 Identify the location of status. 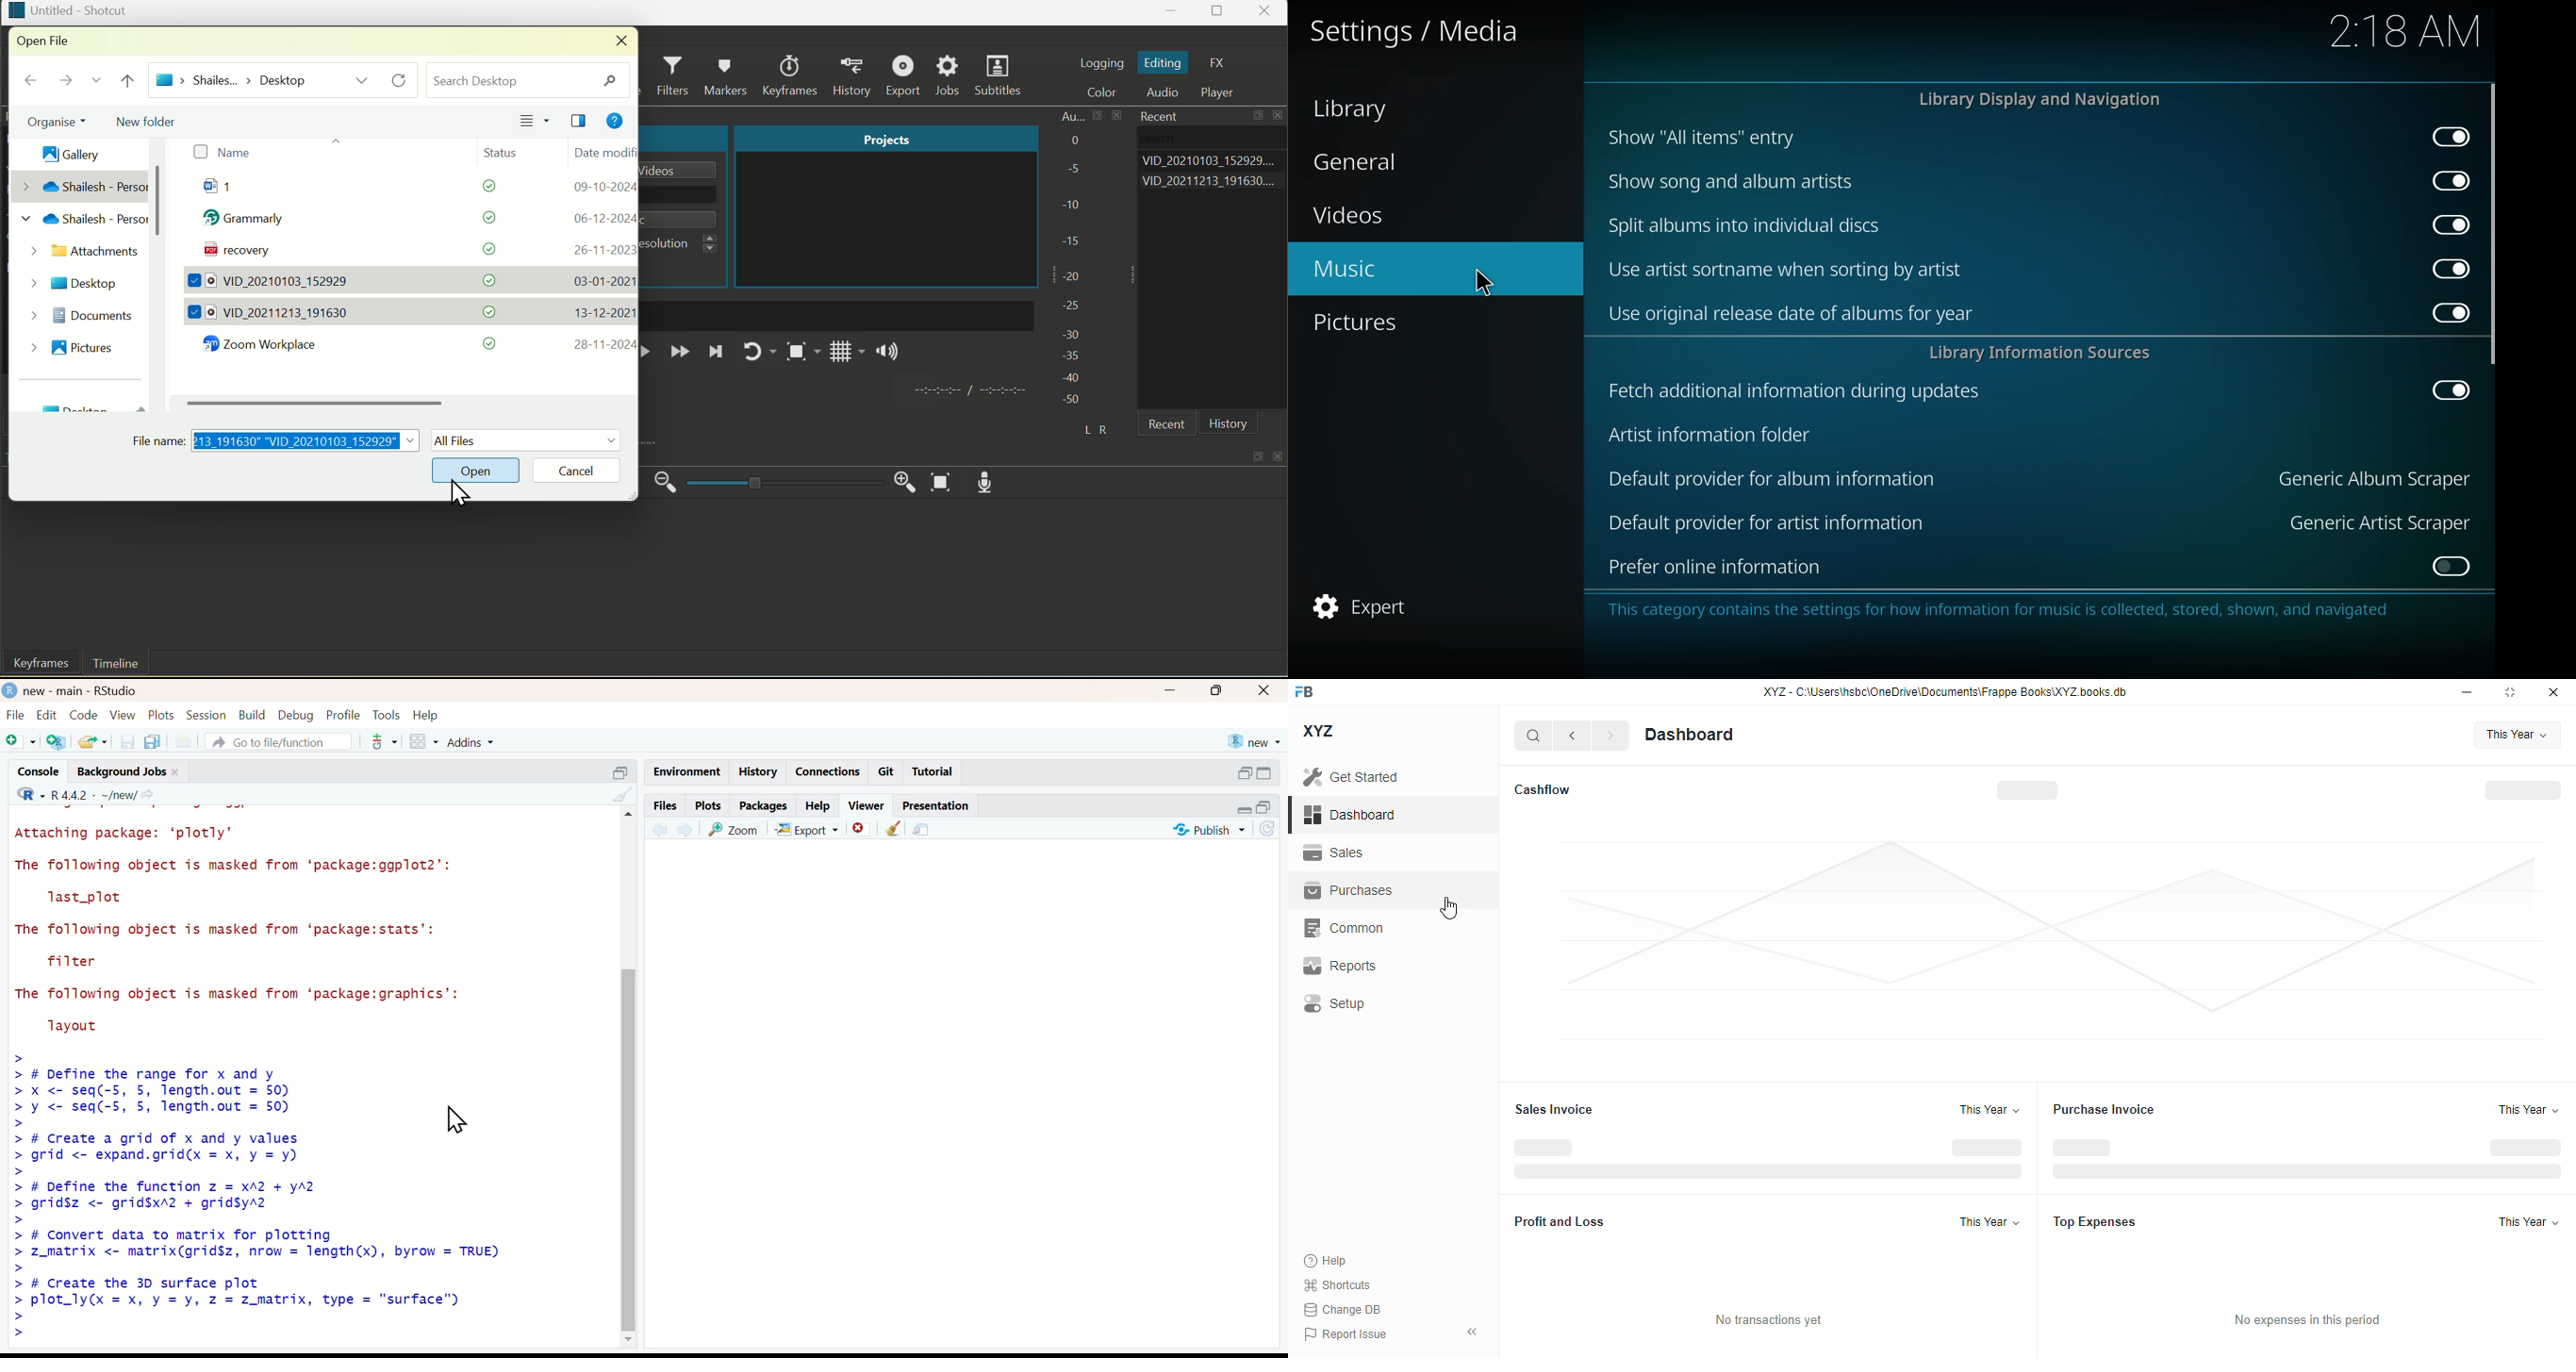
(487, 280).